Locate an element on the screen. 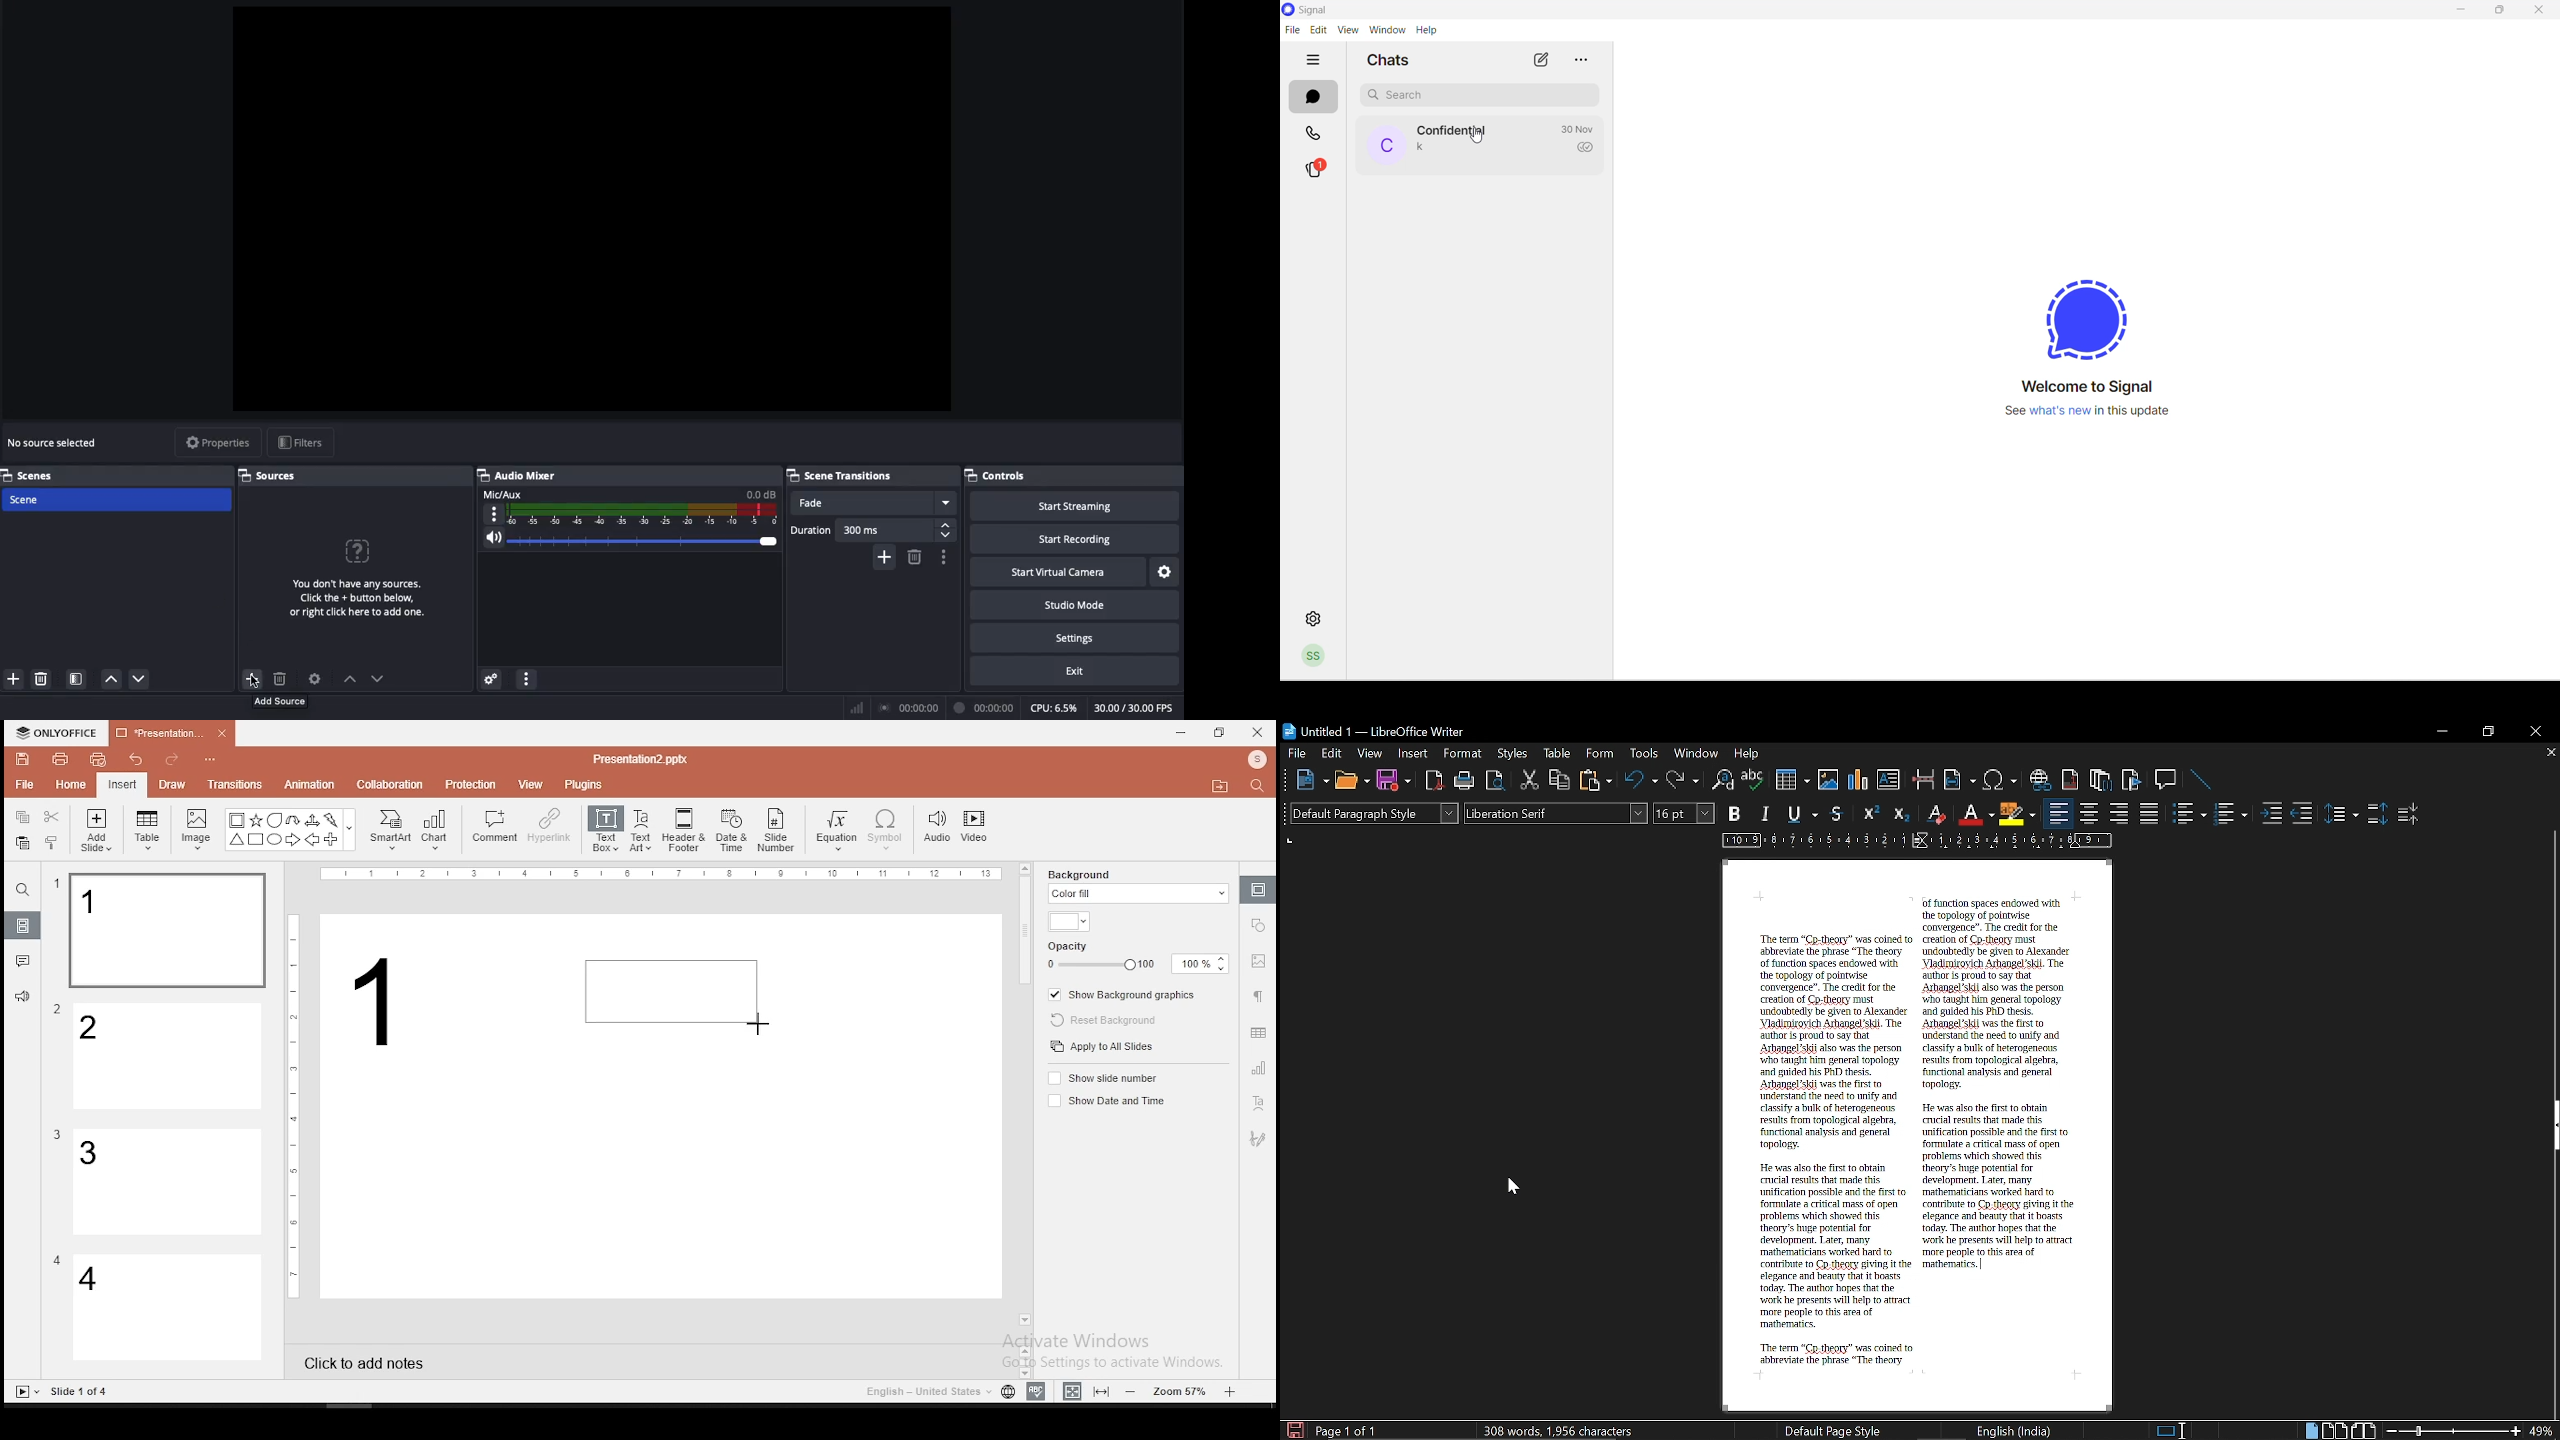 Image resolution: width=2576 pixels, height=1456 pixels. support and feedback is located at coordinates (22, 999).